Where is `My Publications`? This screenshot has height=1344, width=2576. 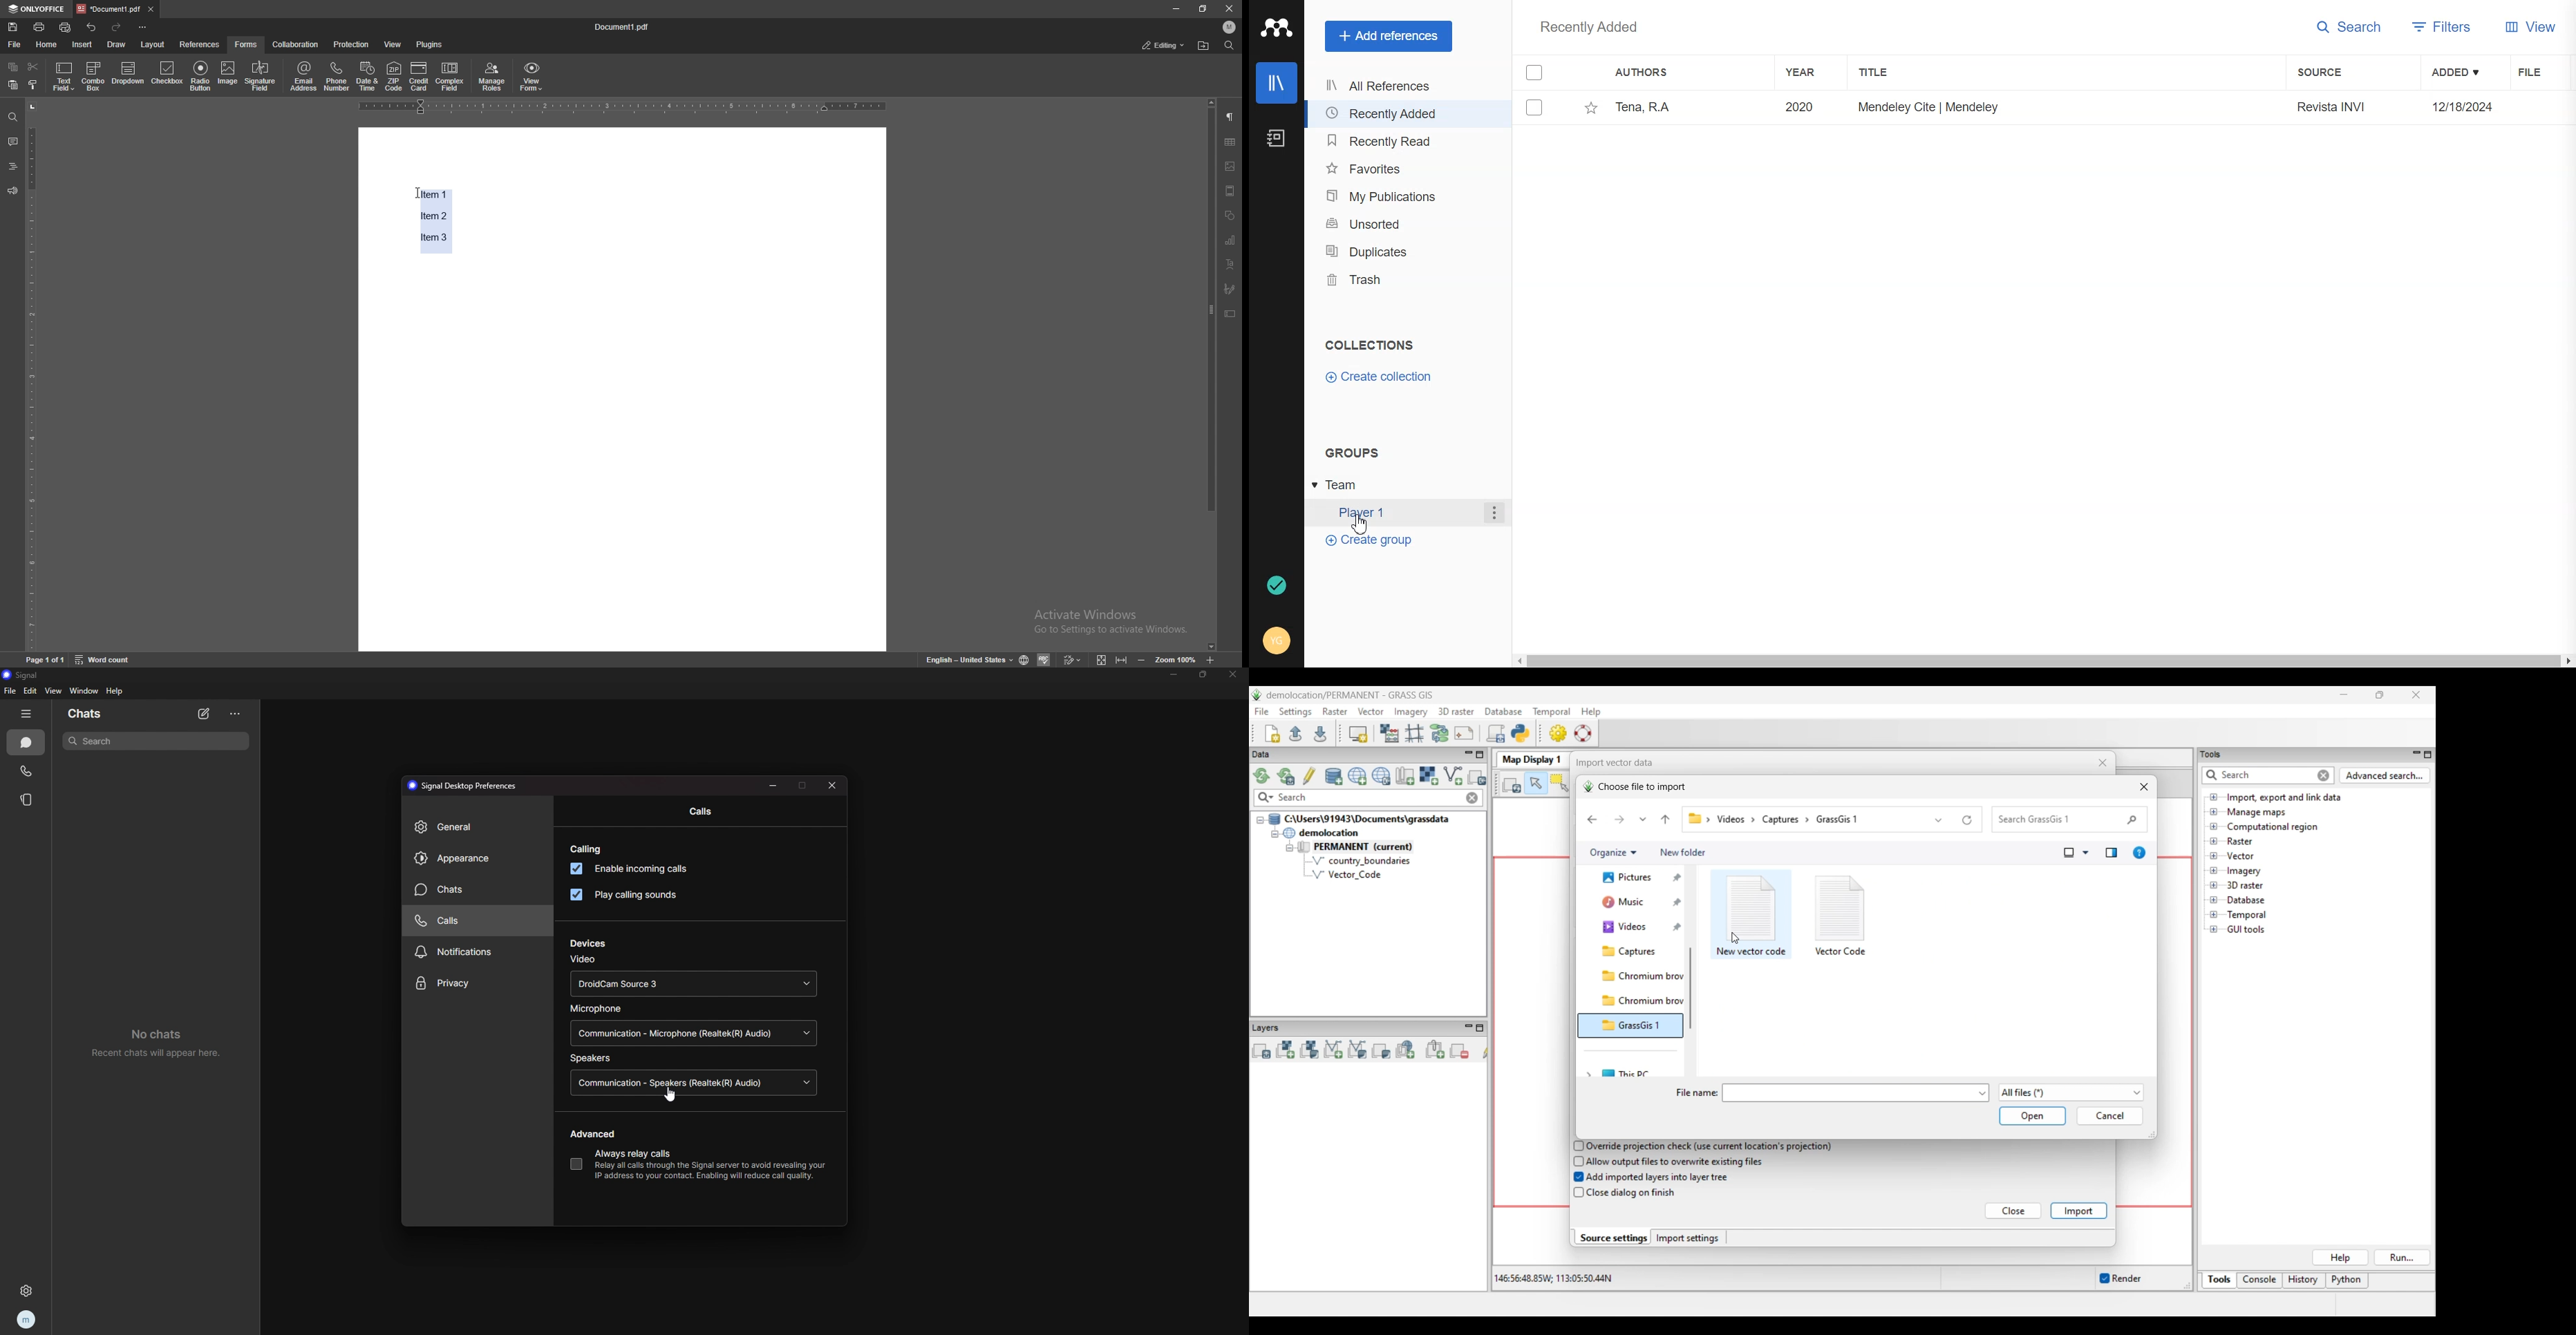
My Publications is located at coordinates (1389, 196).